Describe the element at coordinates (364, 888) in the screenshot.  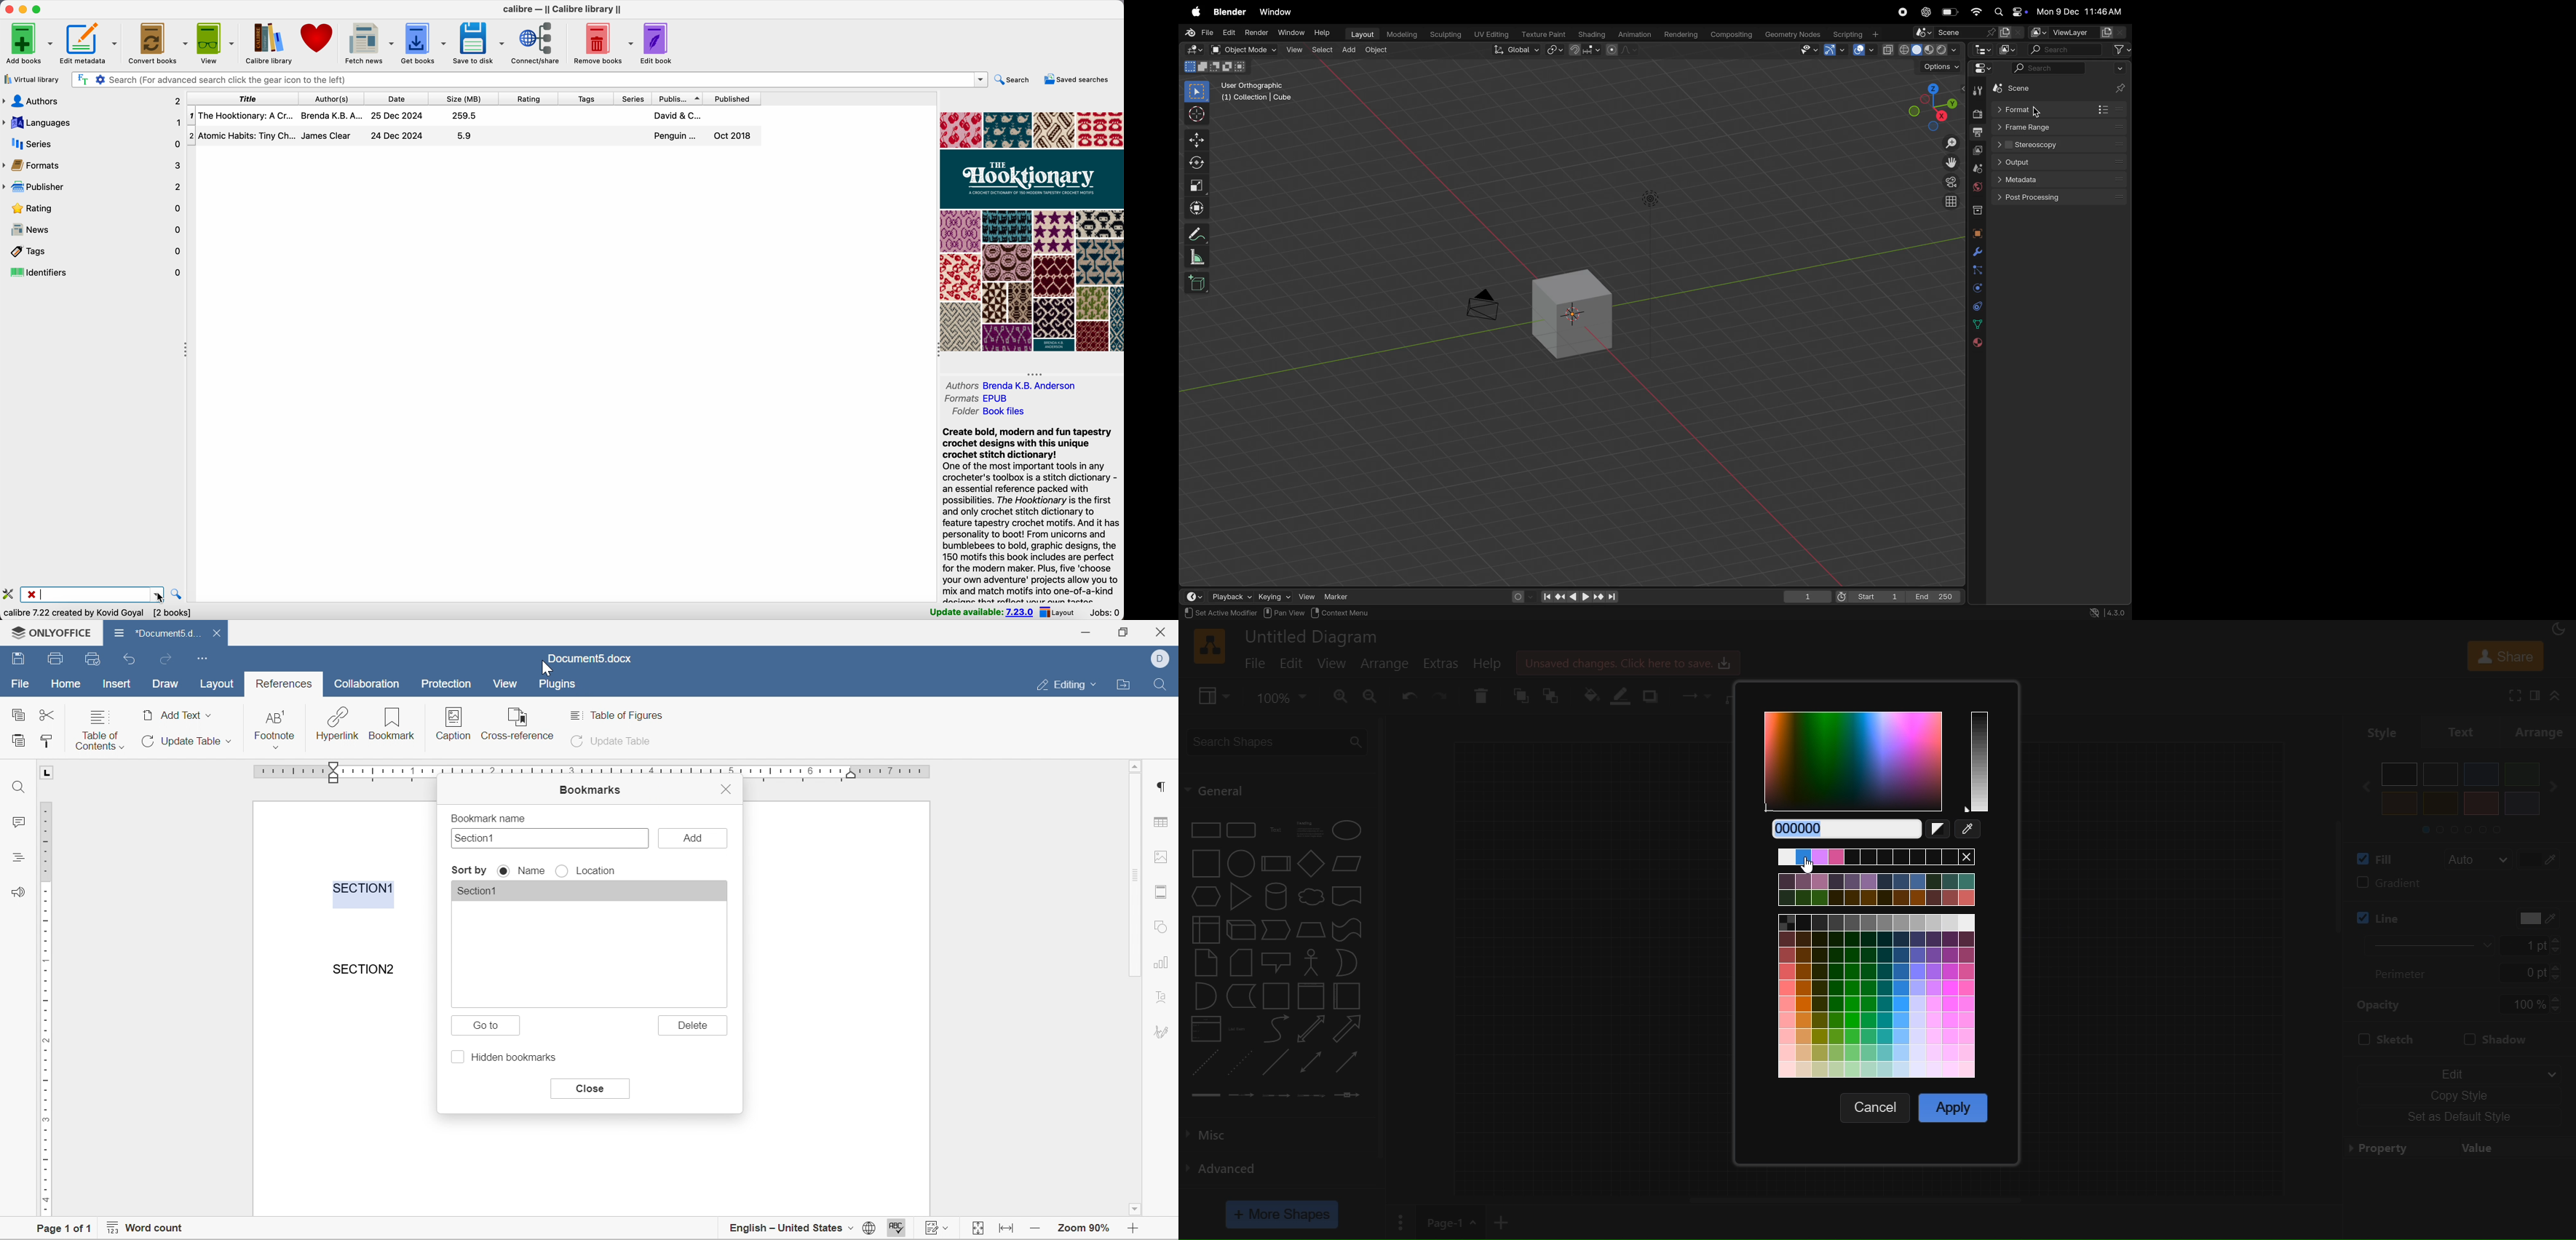
I see `section1` at that location.